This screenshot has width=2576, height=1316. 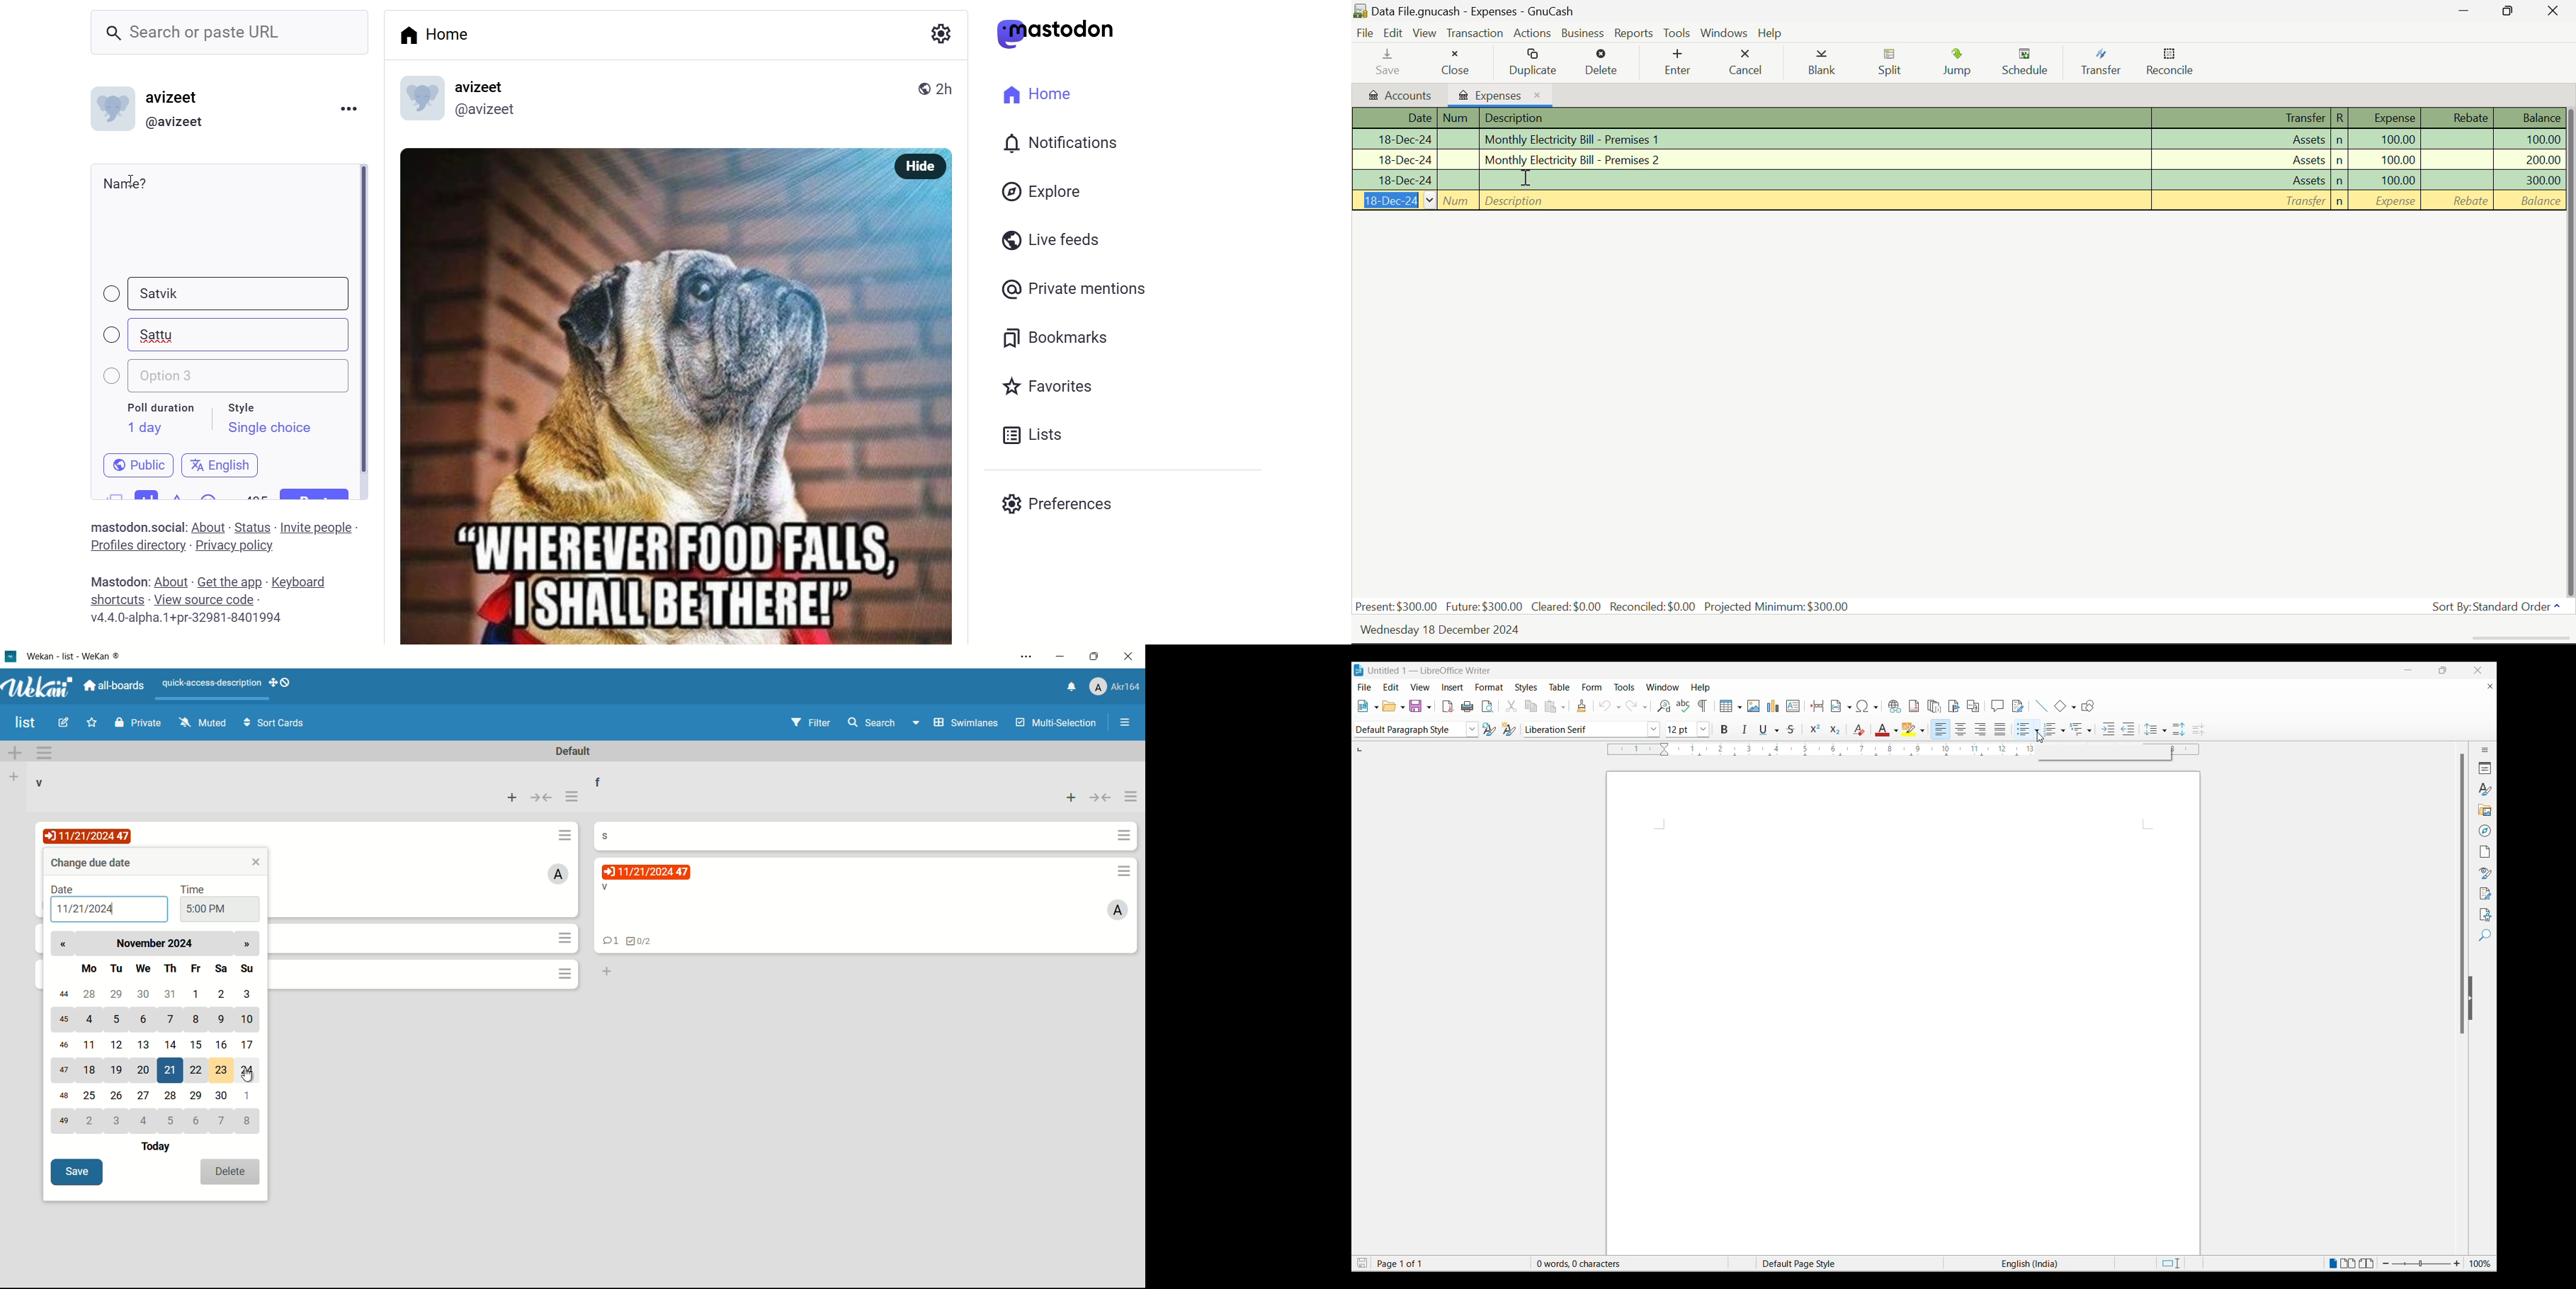 What do you see at coordinates (221, 460) in the screenshot?
I see `english` at bounding box center [221, 460].